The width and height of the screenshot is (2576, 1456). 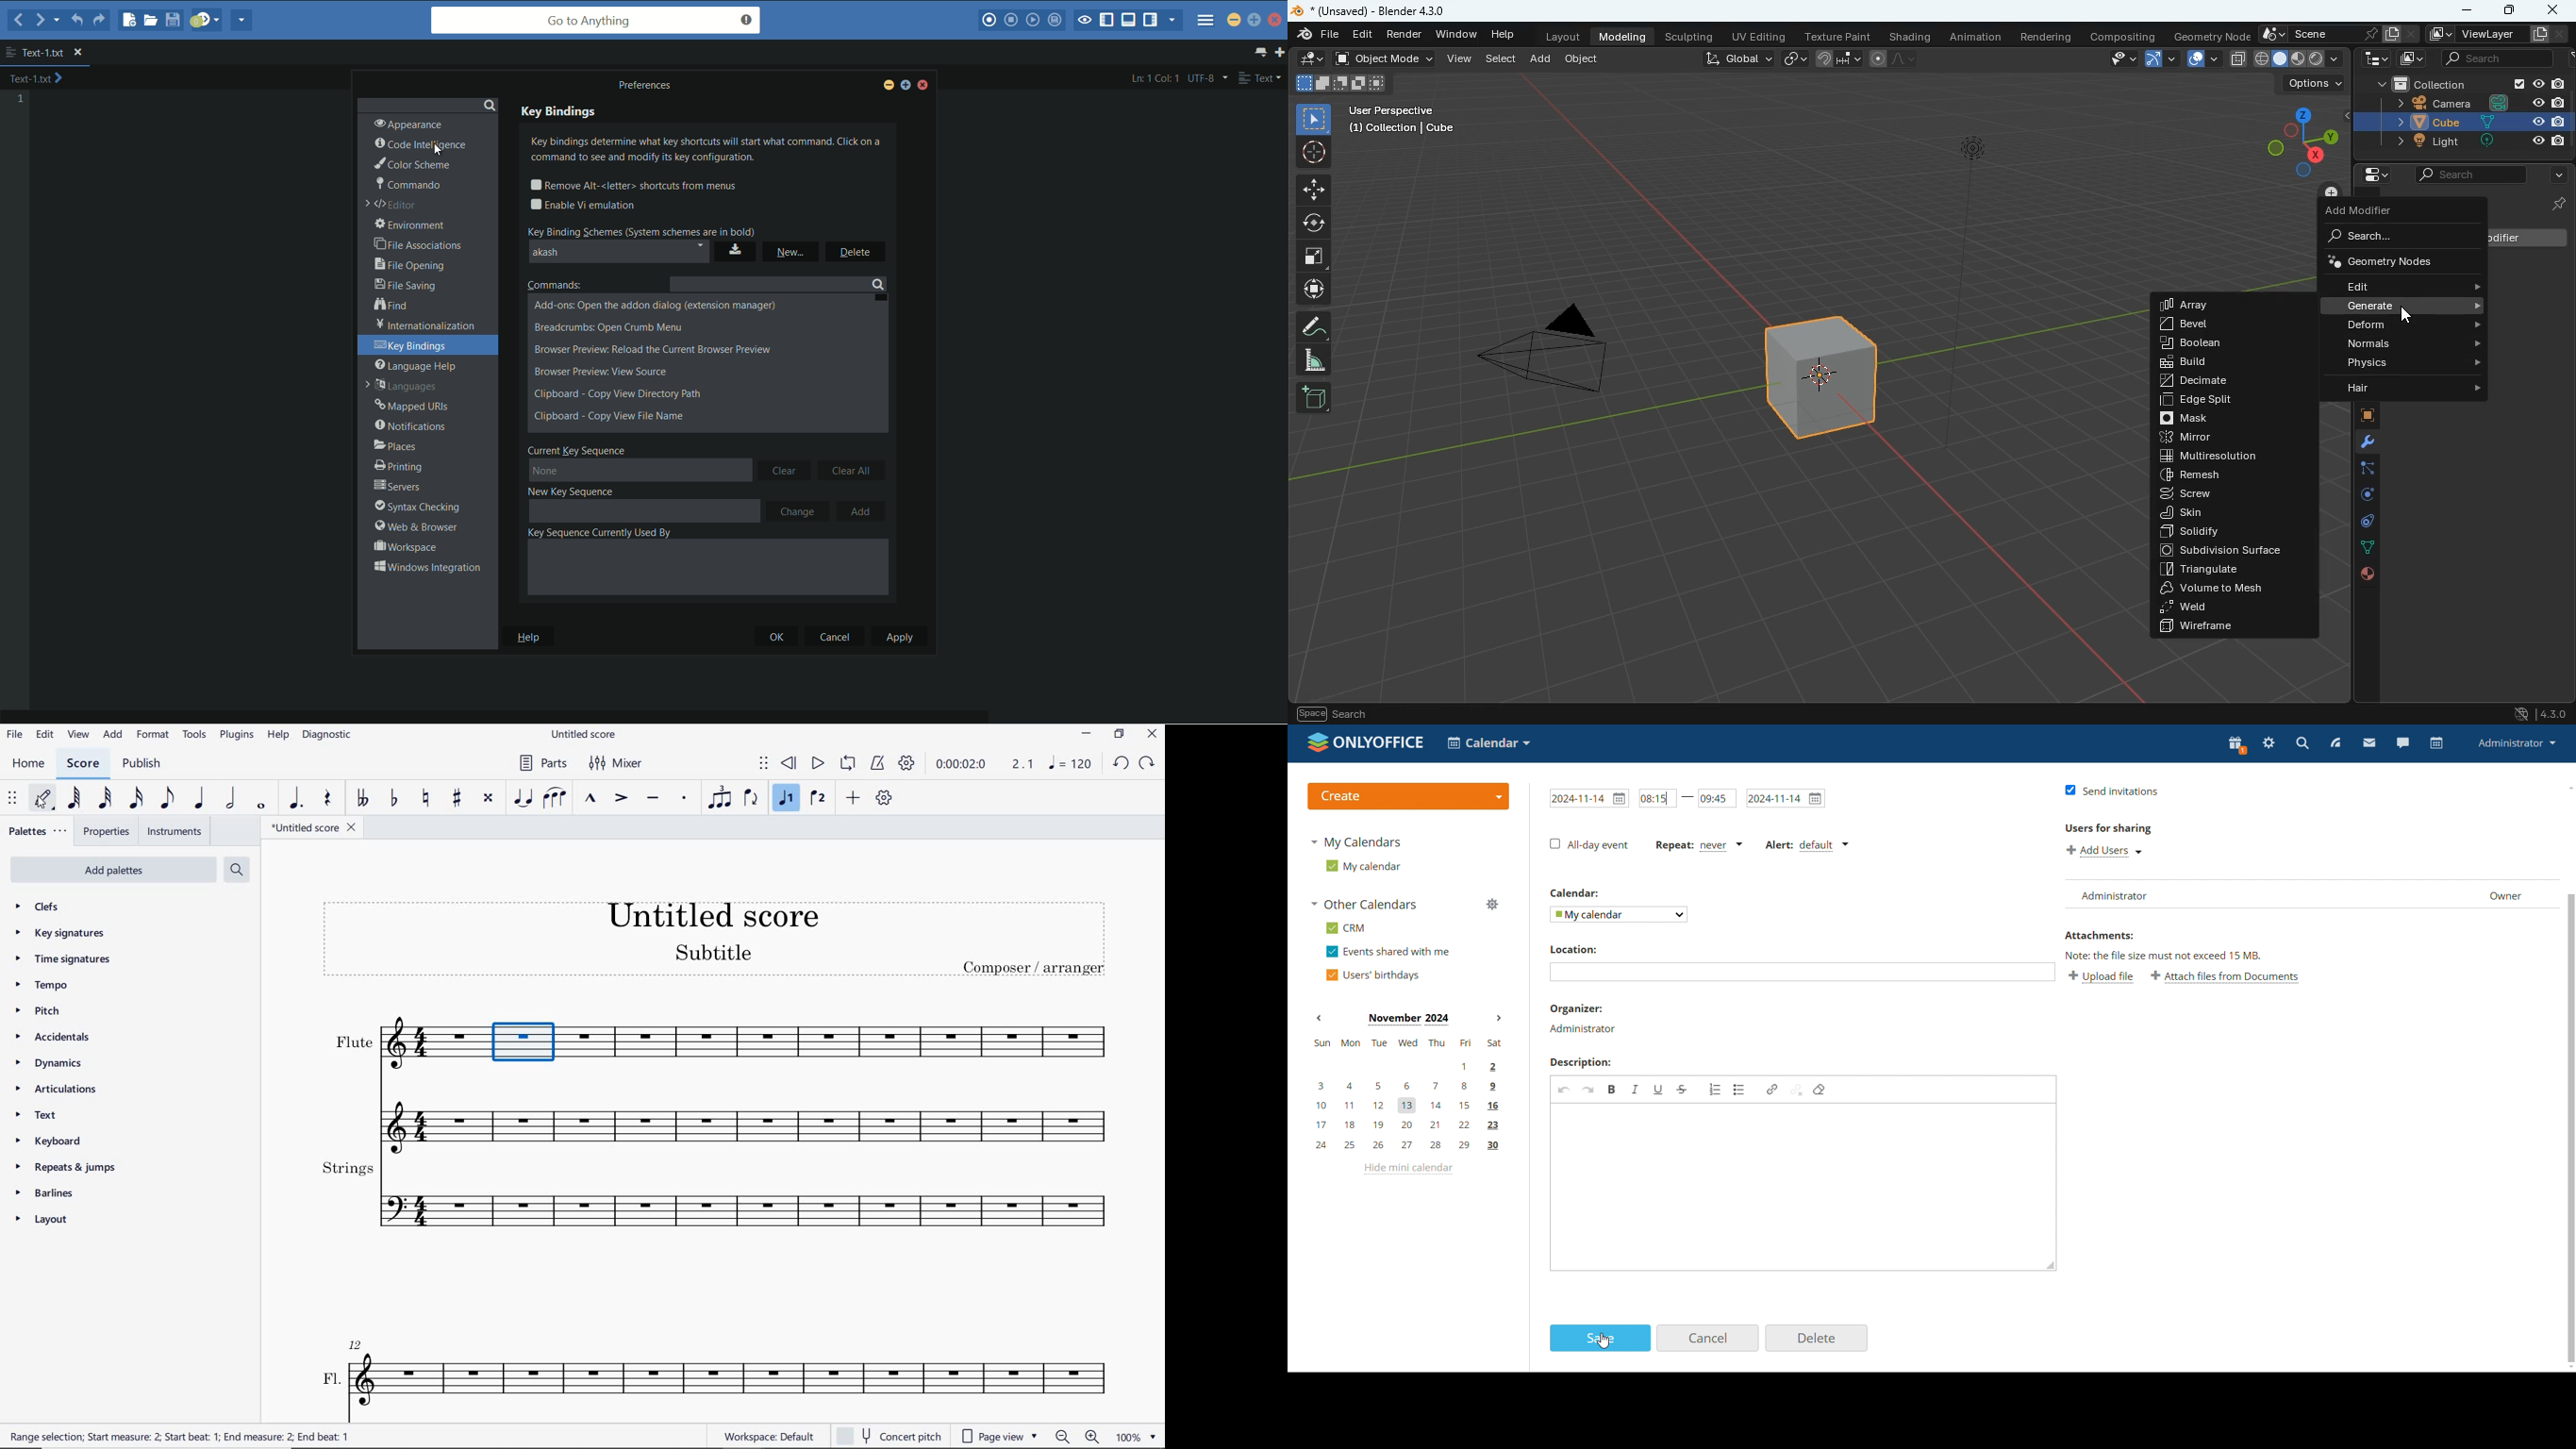 I want to click on scroll down, so click(x=2568, y=1369).